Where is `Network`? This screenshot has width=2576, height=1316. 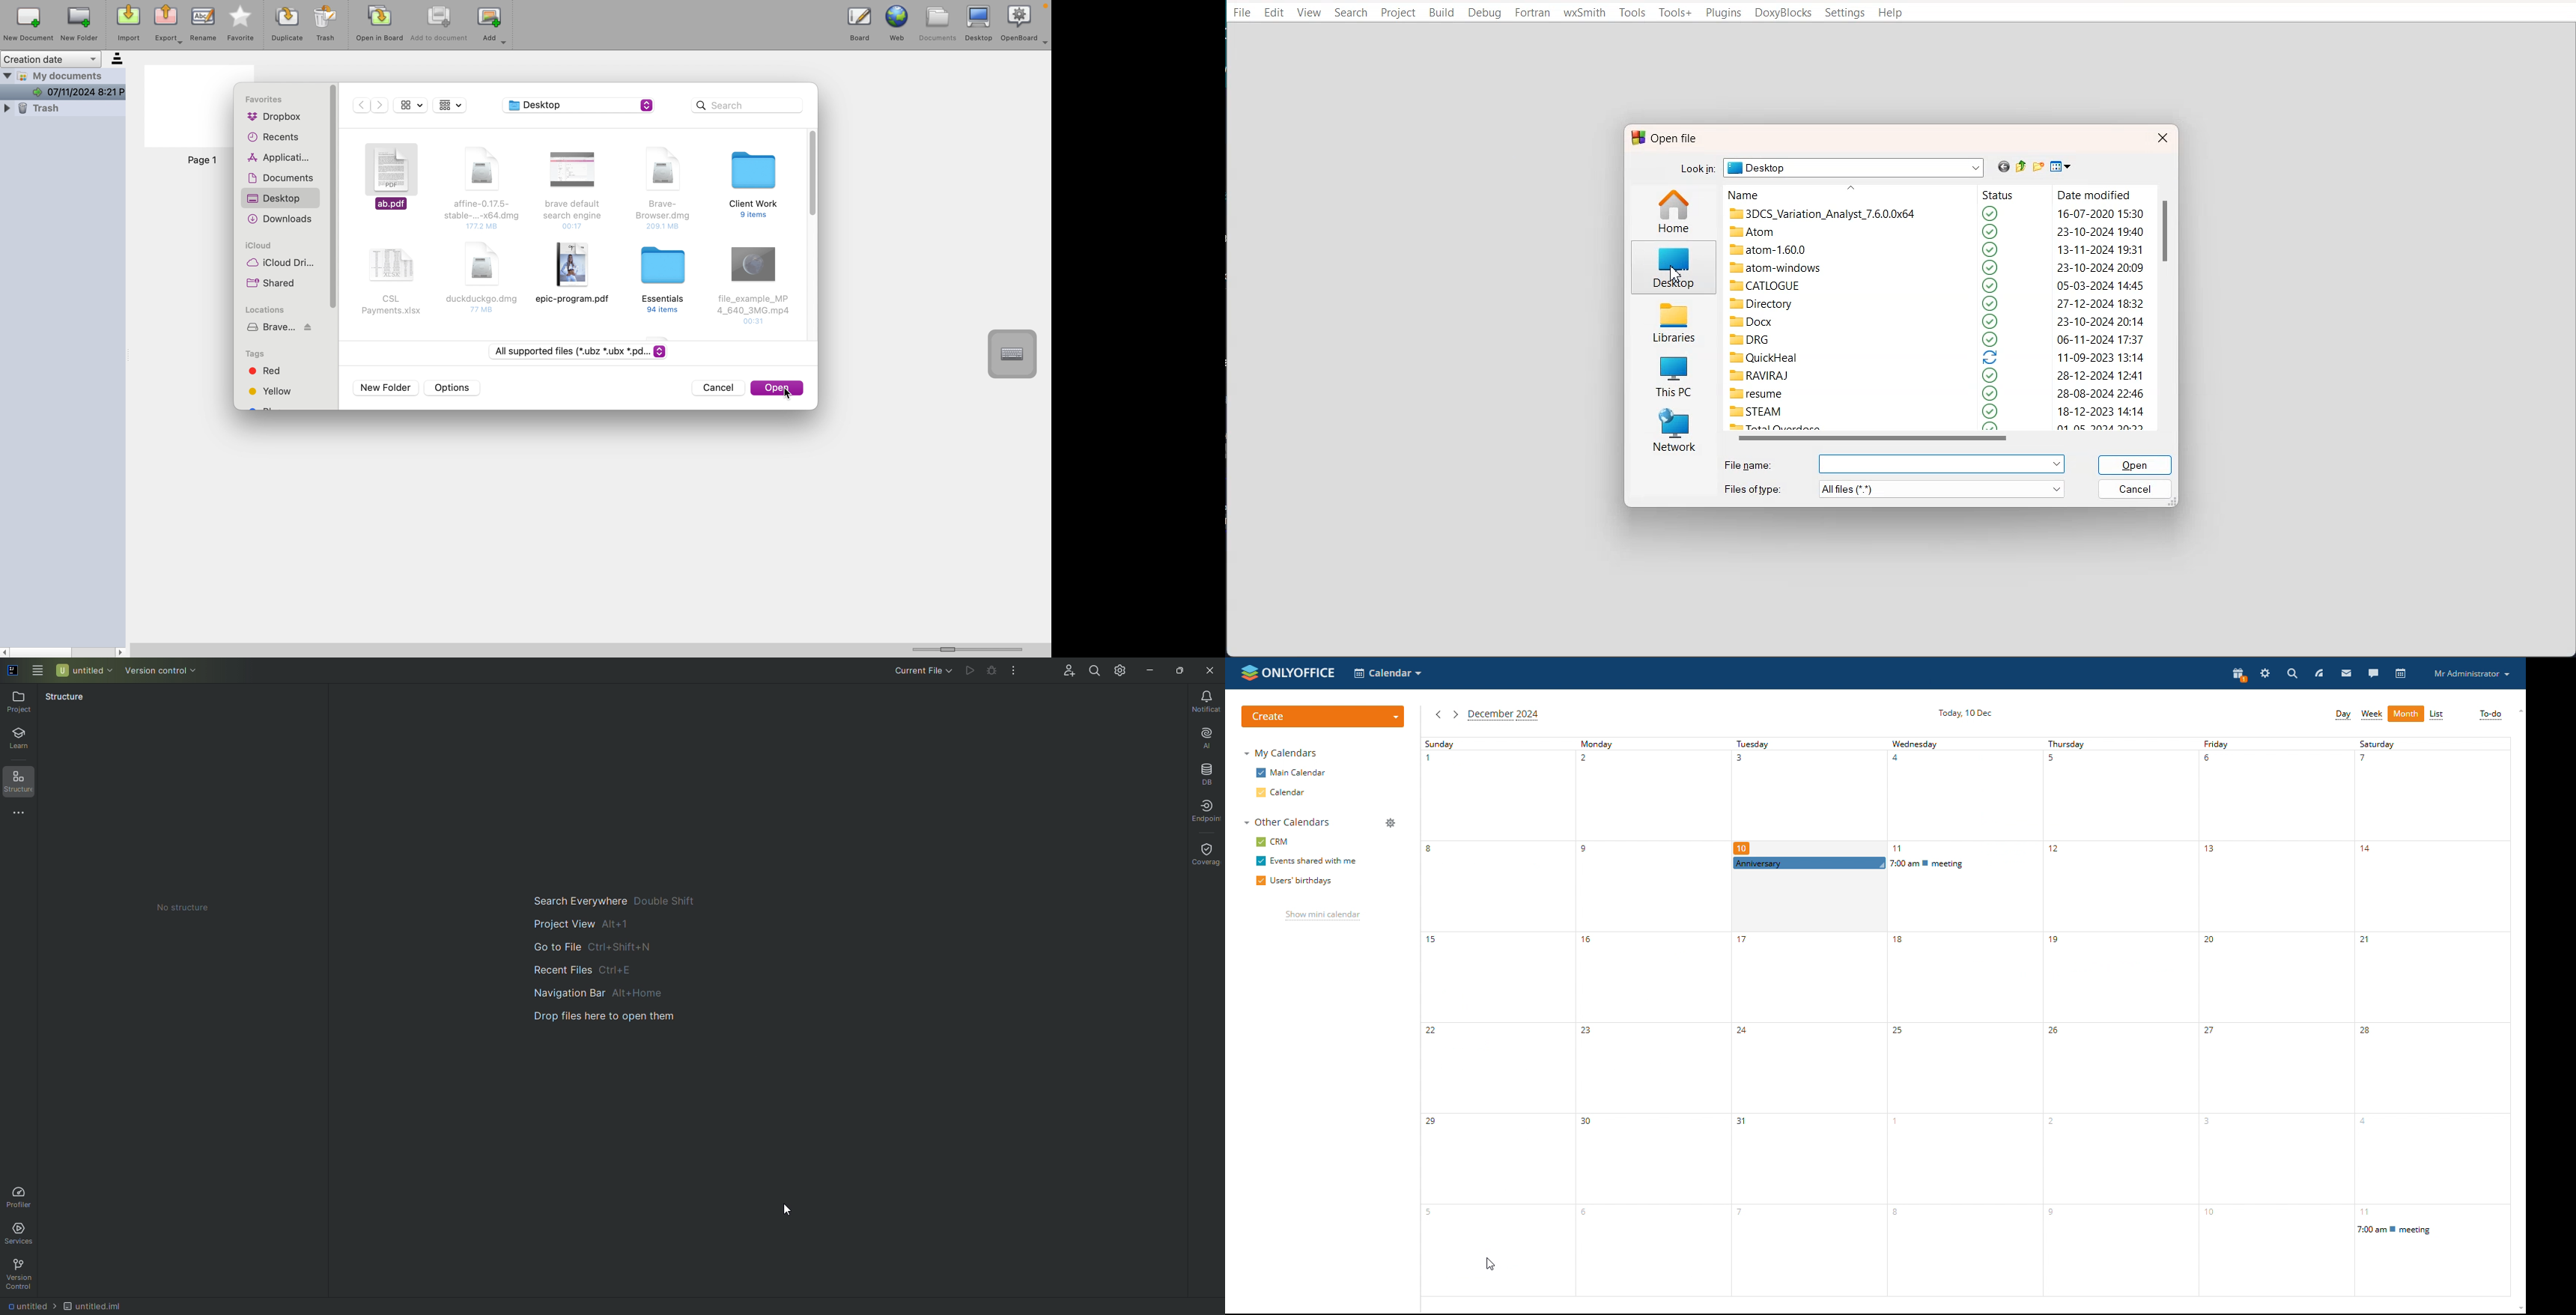
Network is located at coordinates (1672, 431).